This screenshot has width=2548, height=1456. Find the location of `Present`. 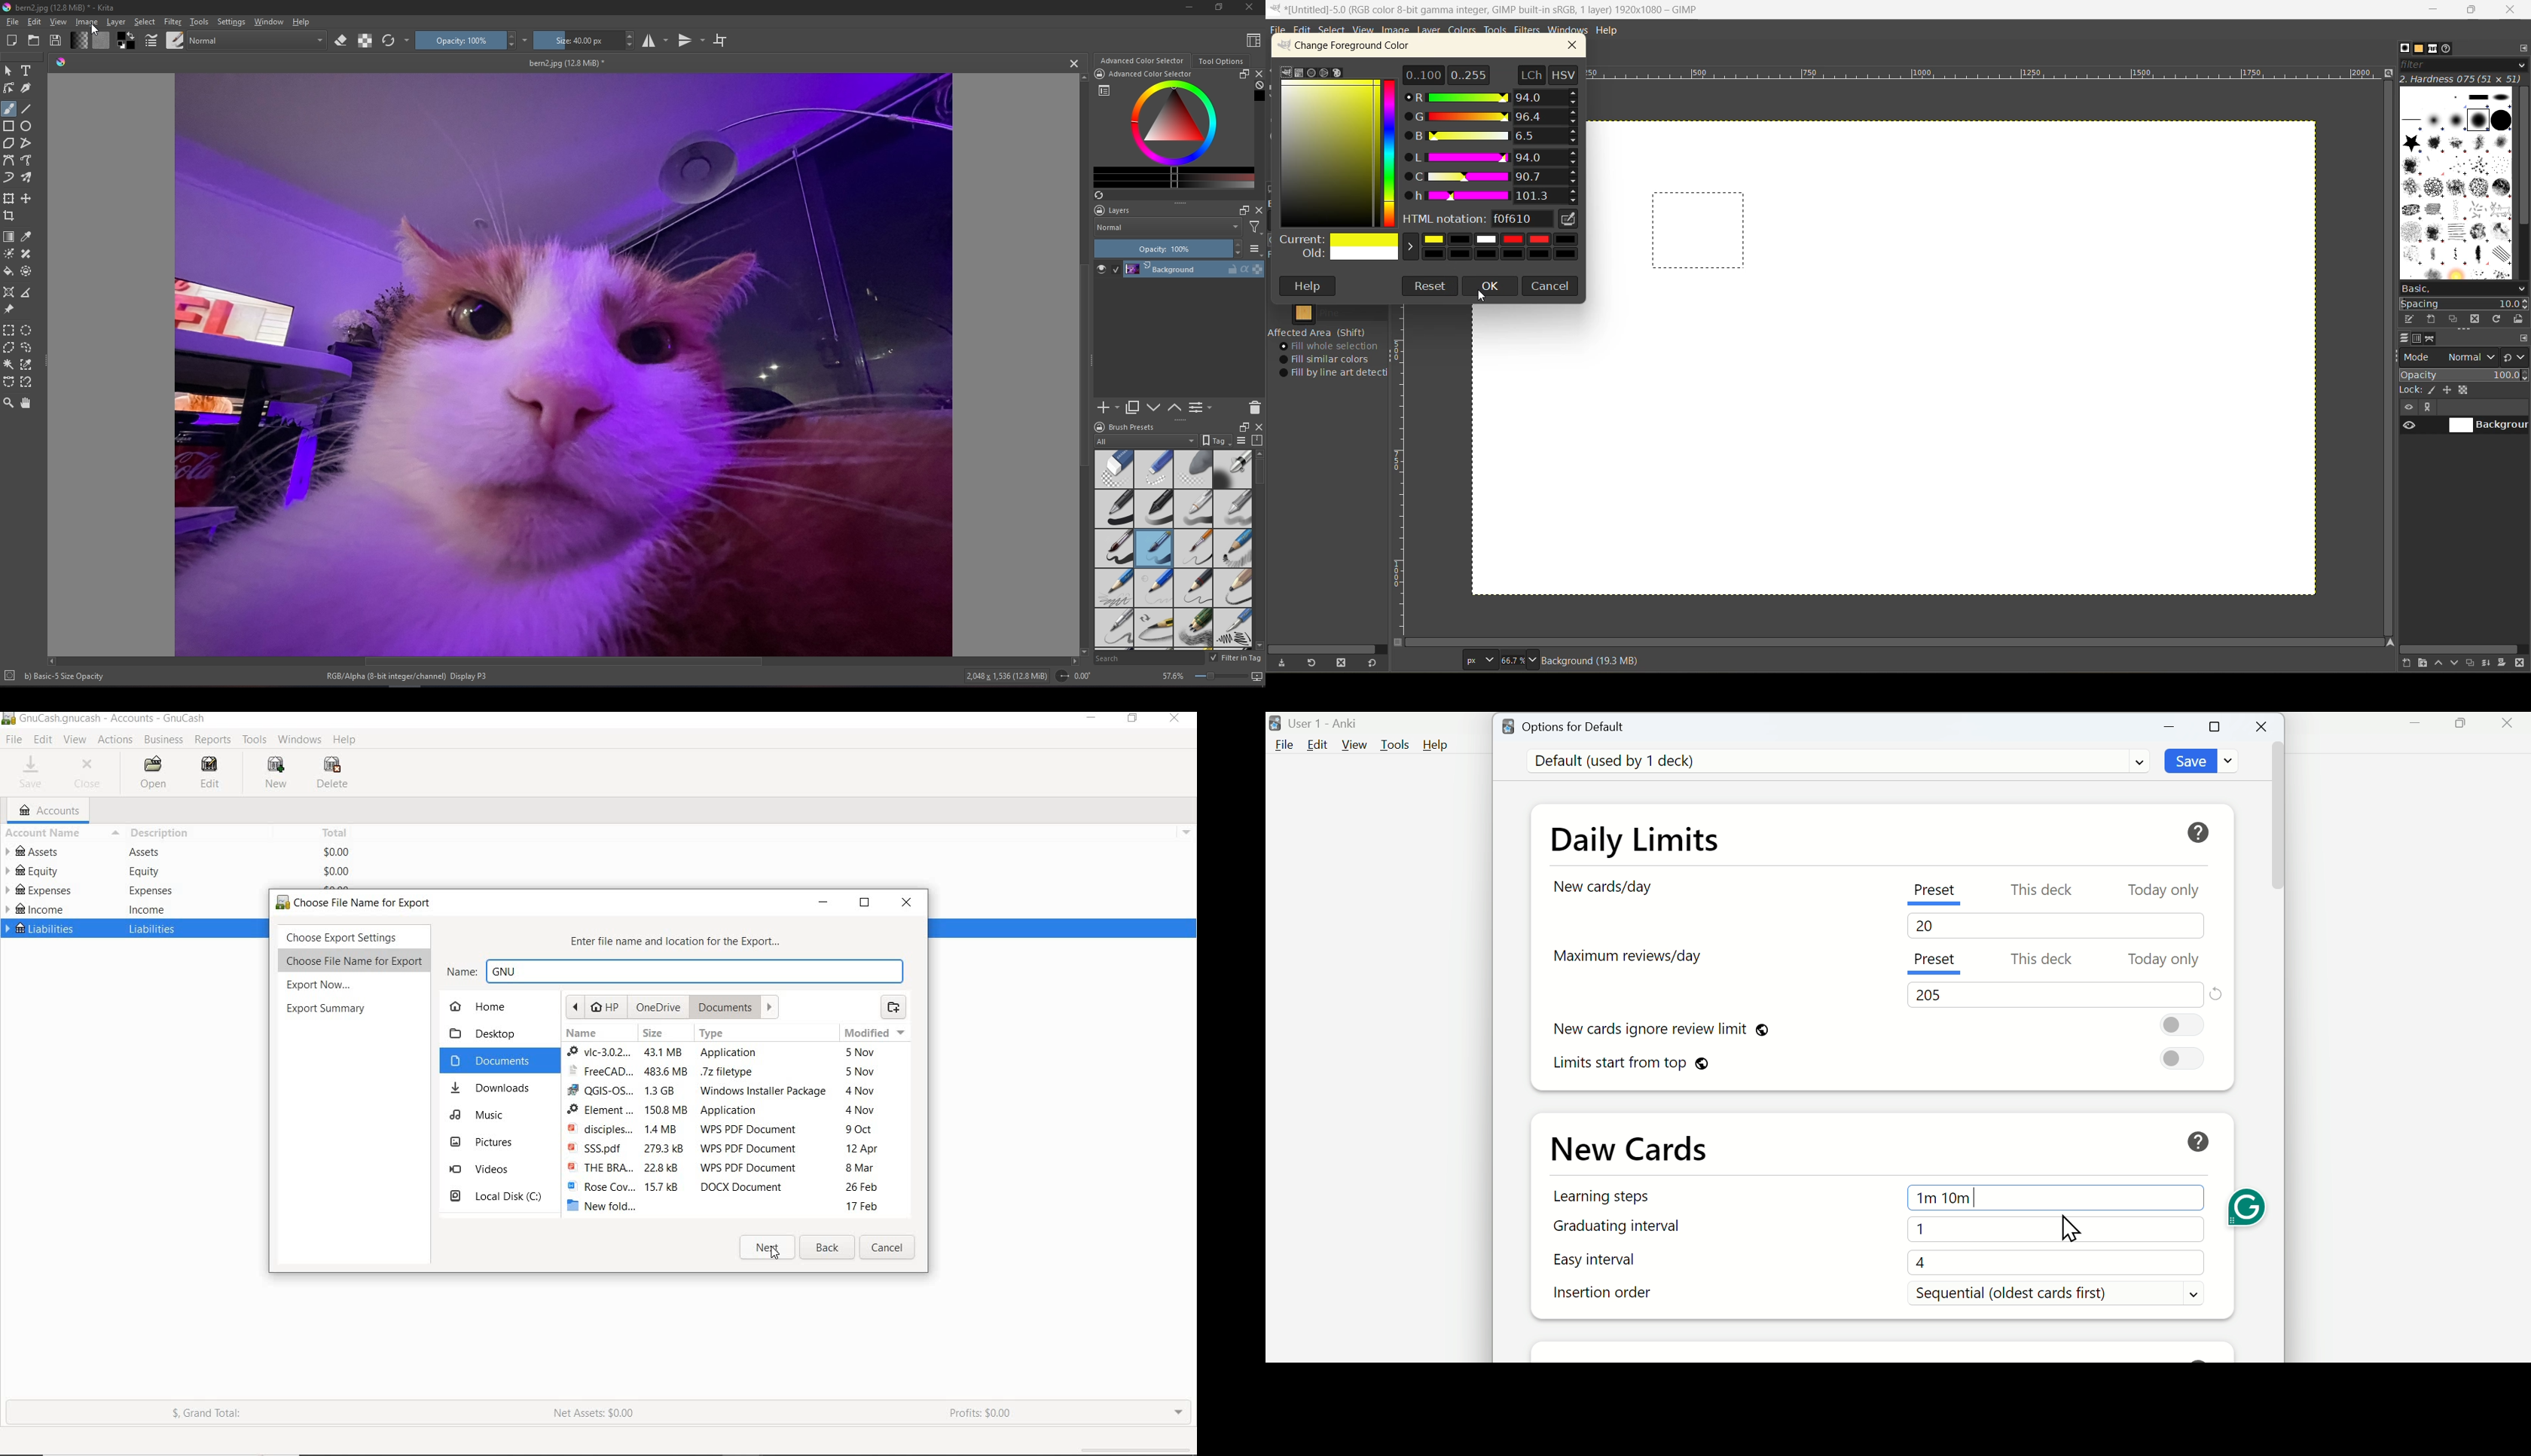

Present is located at coordinates (1936, 960).